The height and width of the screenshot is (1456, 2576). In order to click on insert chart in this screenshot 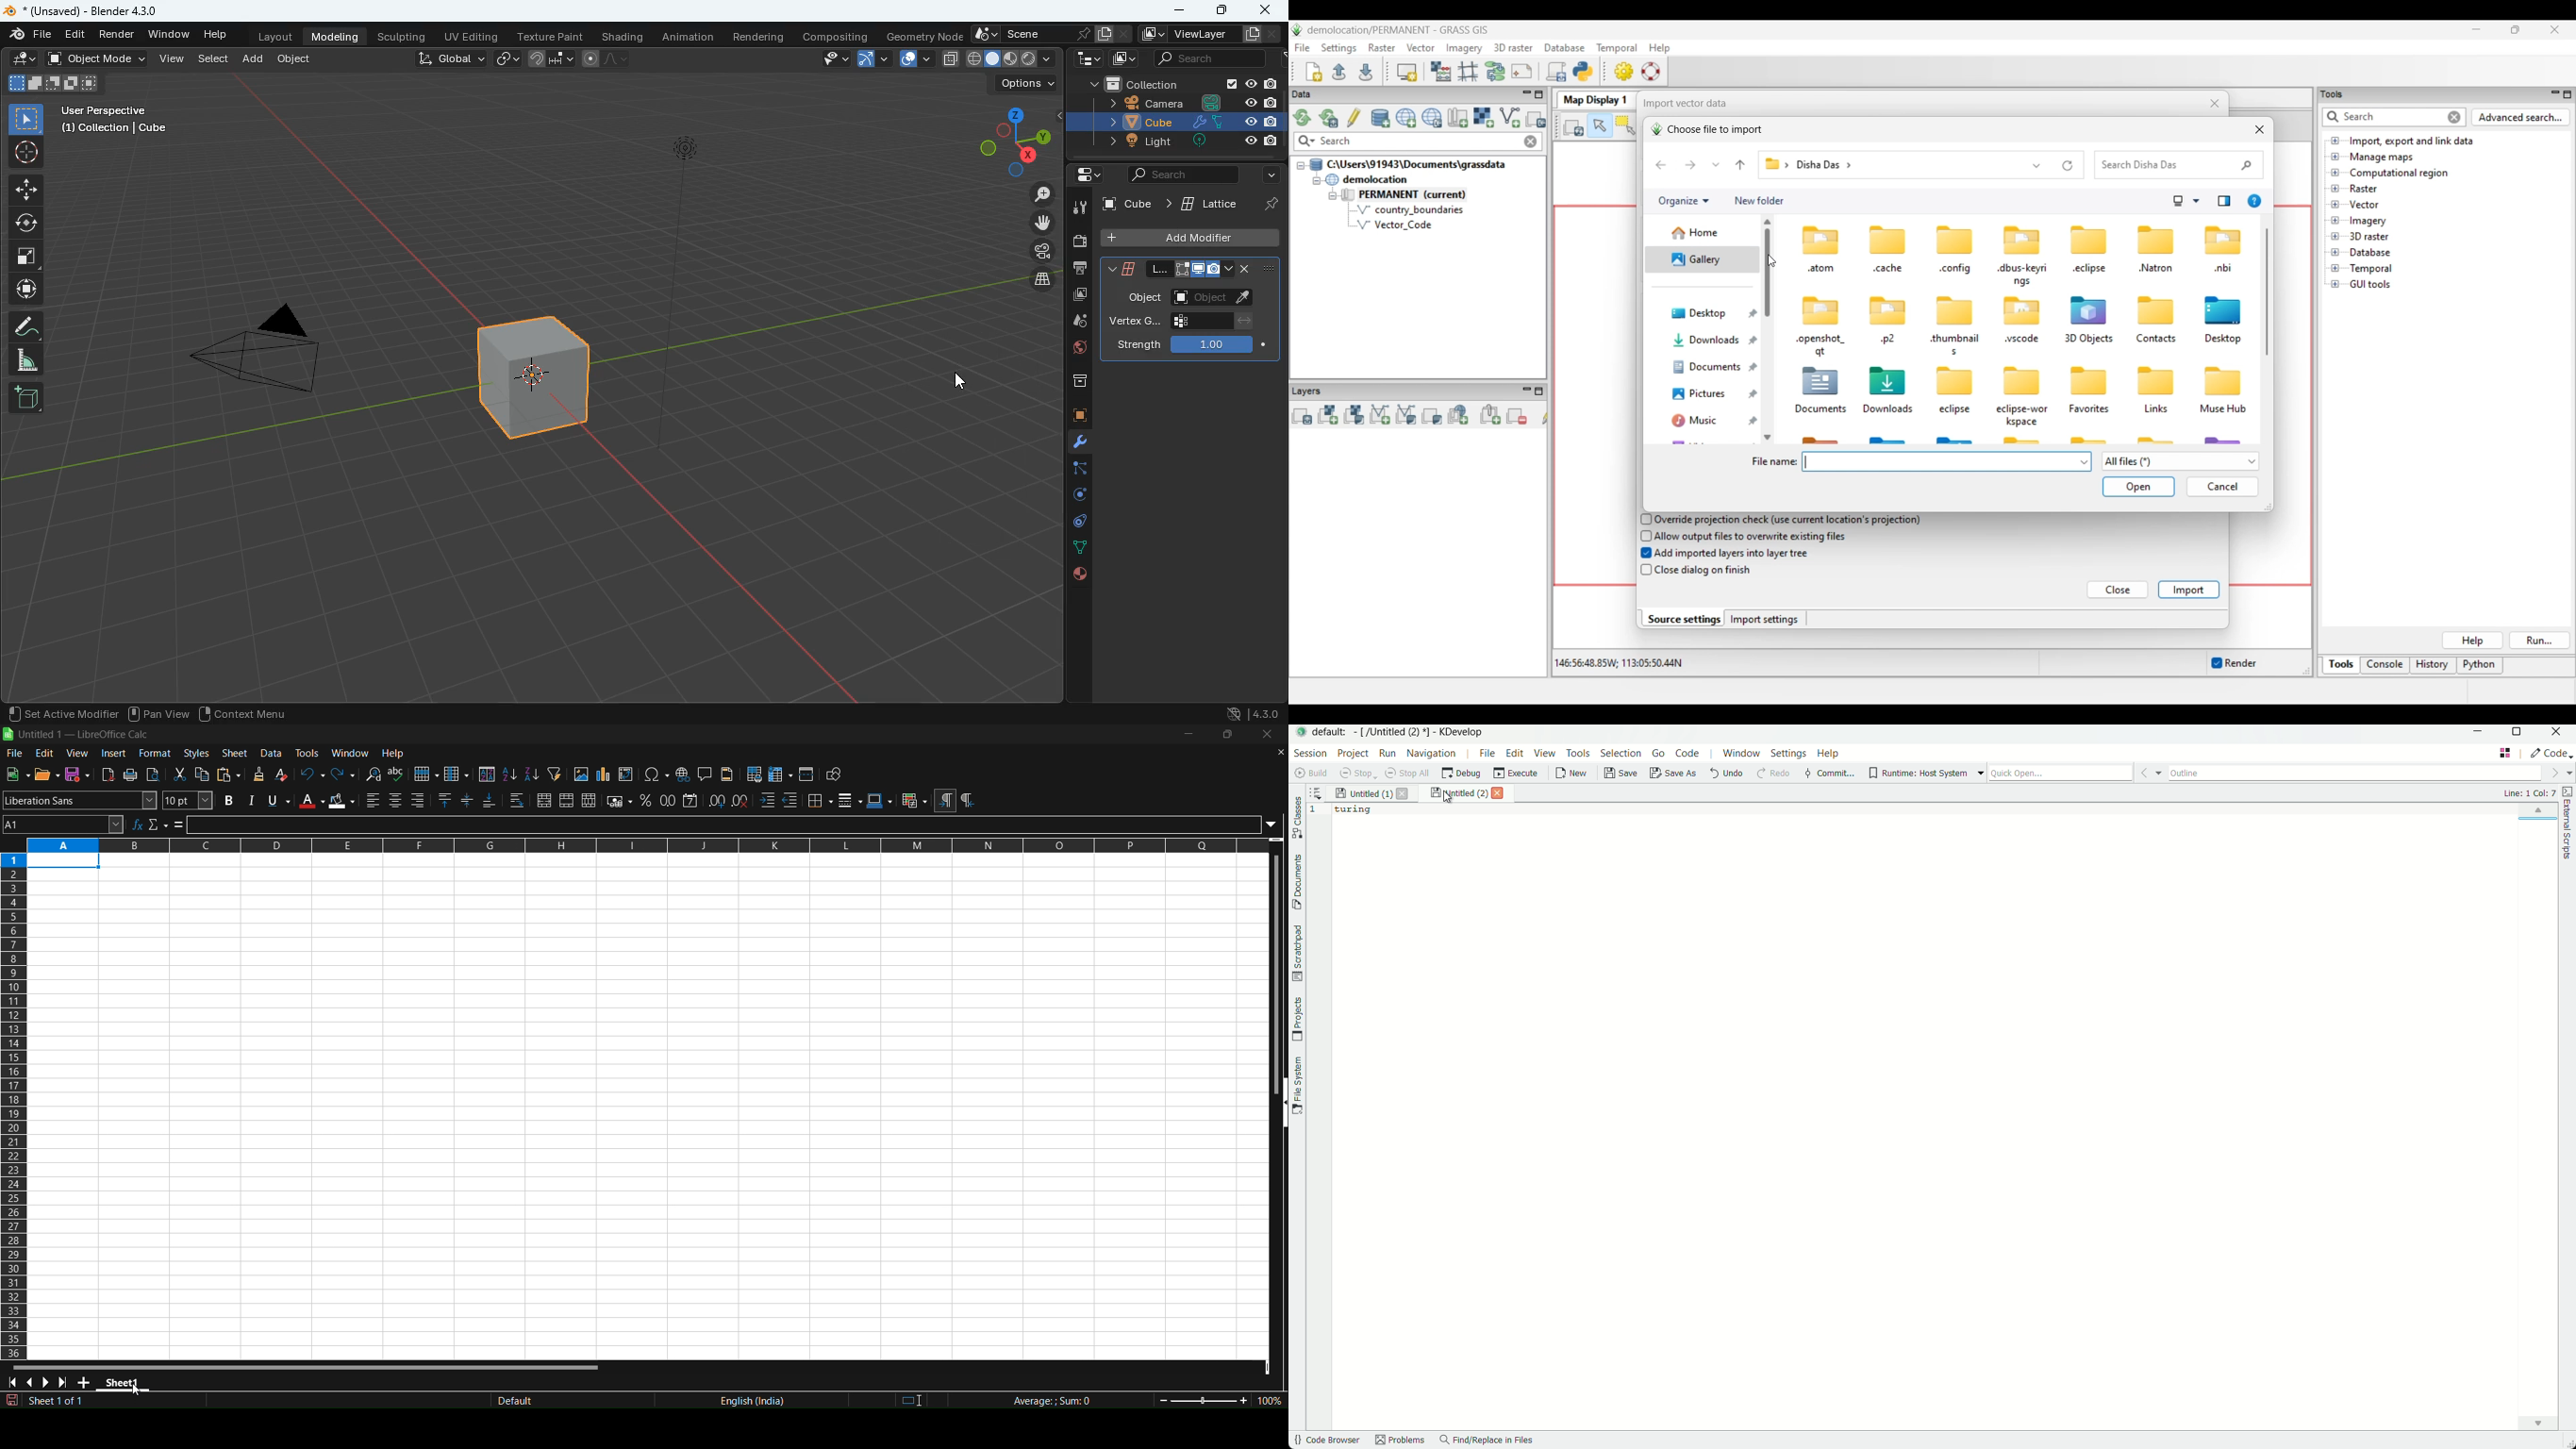, I will do `click(602, 775)`.